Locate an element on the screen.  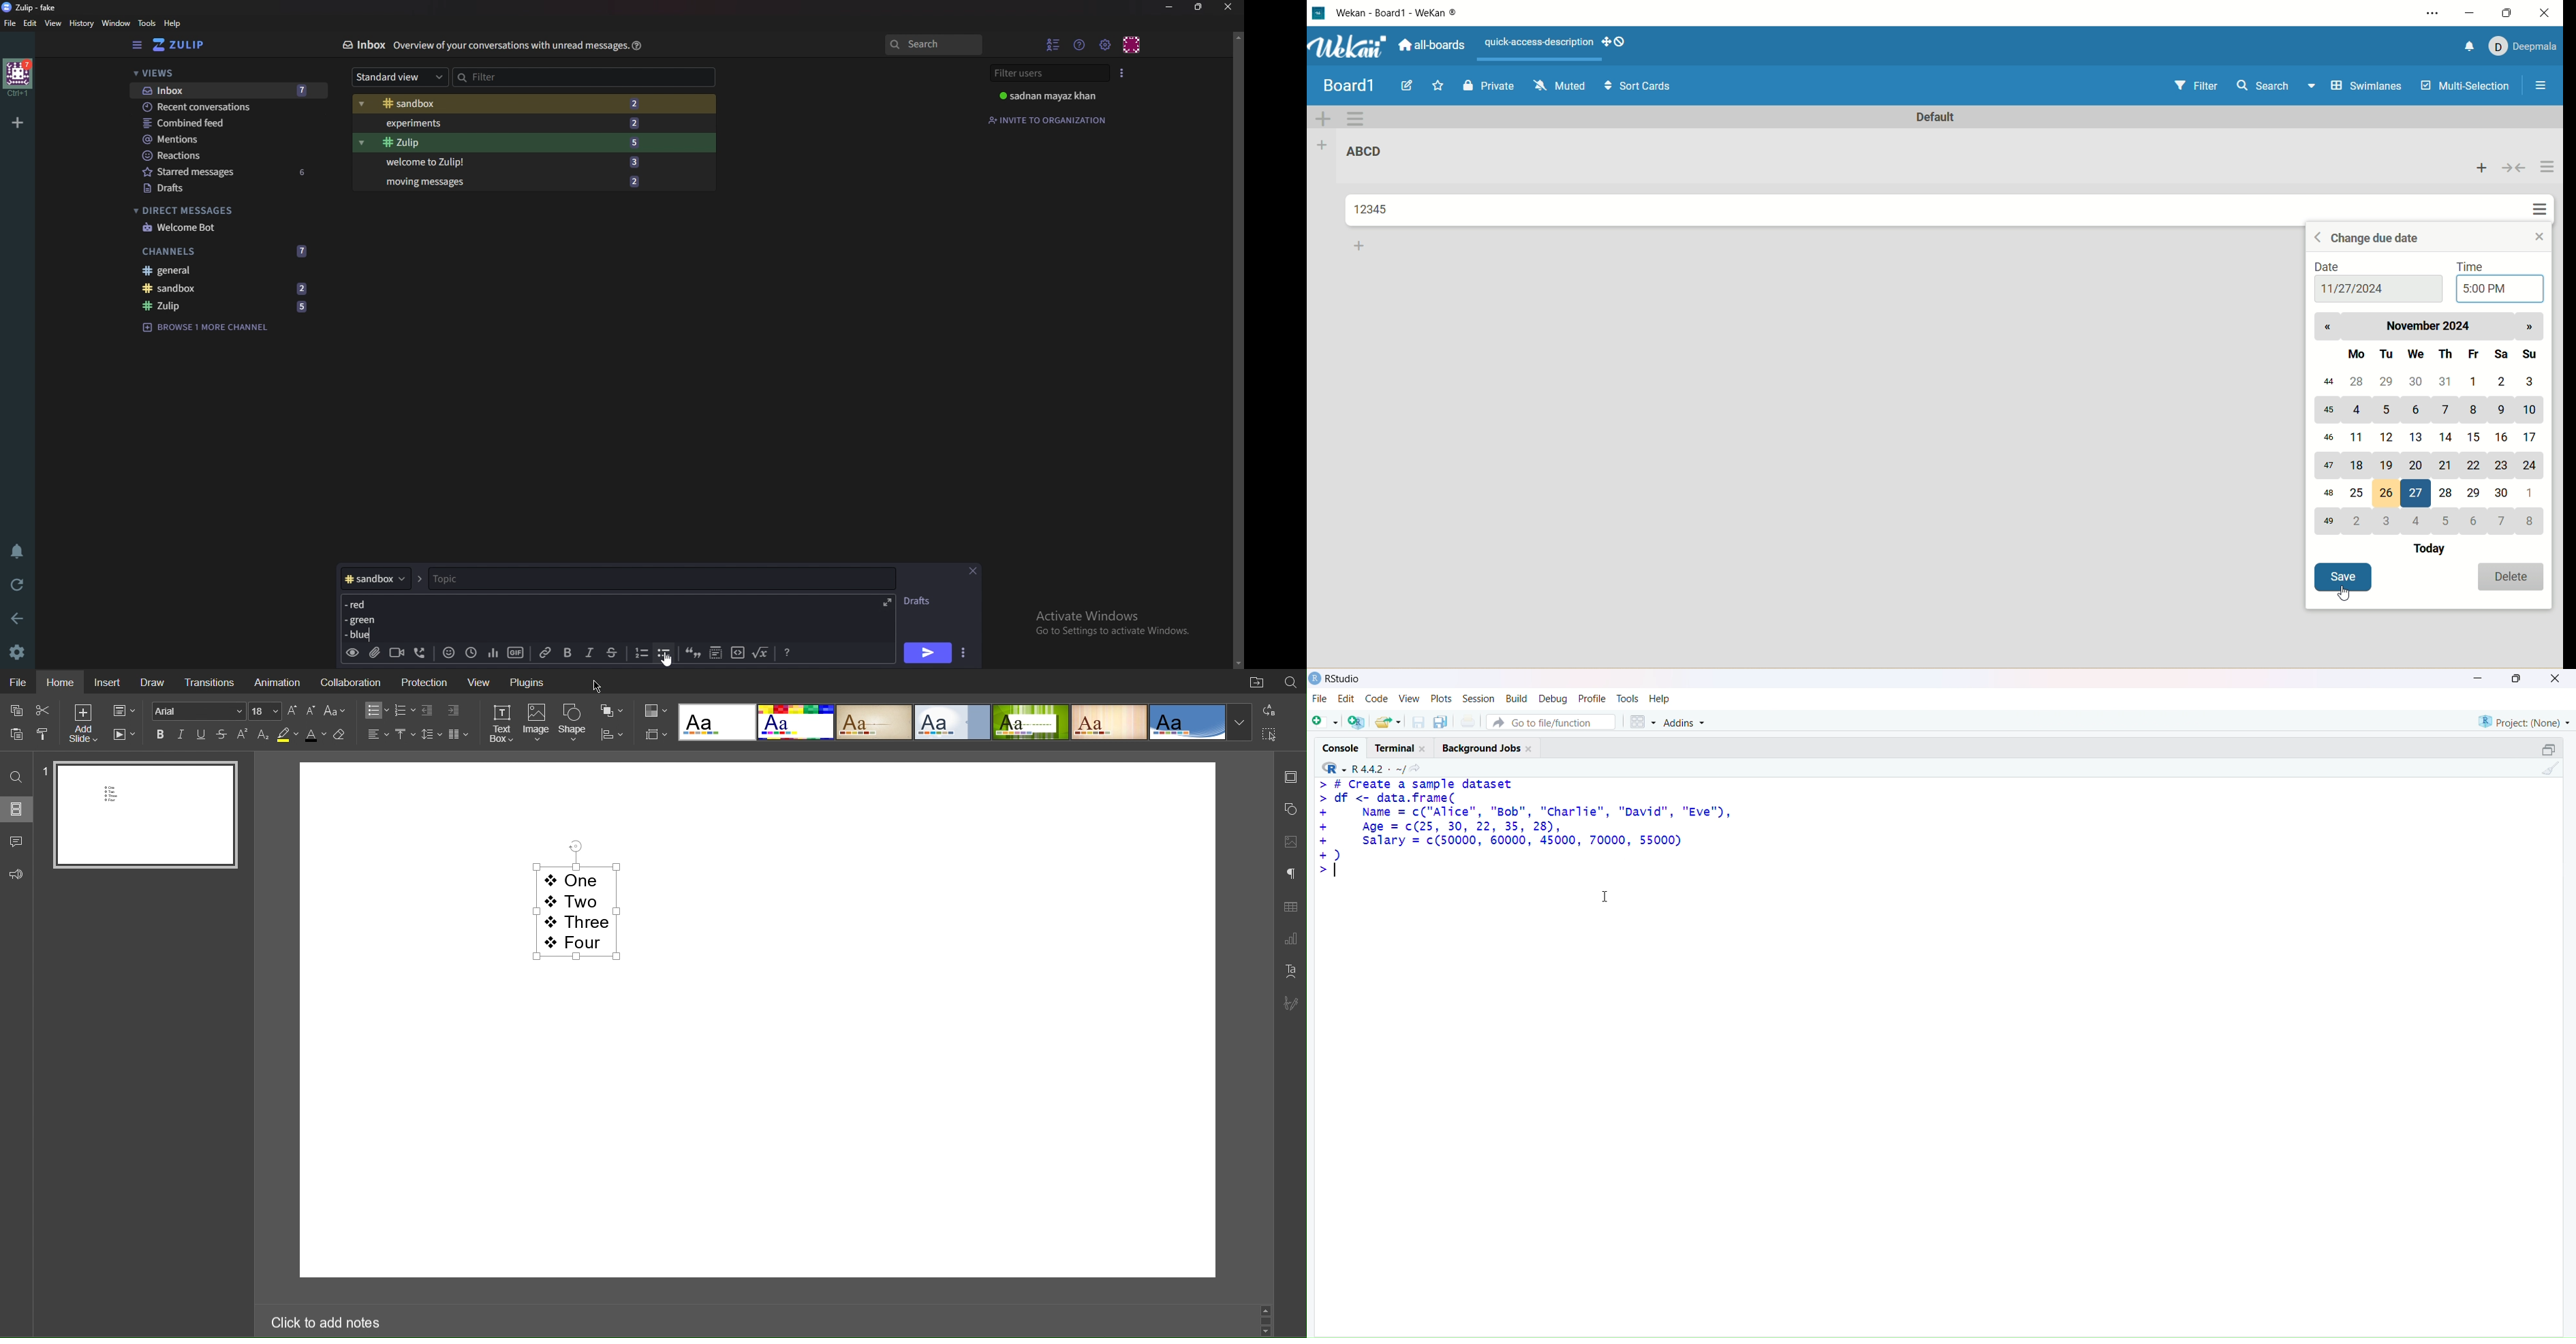
Decrease Font is located at coordinates (309, 711).